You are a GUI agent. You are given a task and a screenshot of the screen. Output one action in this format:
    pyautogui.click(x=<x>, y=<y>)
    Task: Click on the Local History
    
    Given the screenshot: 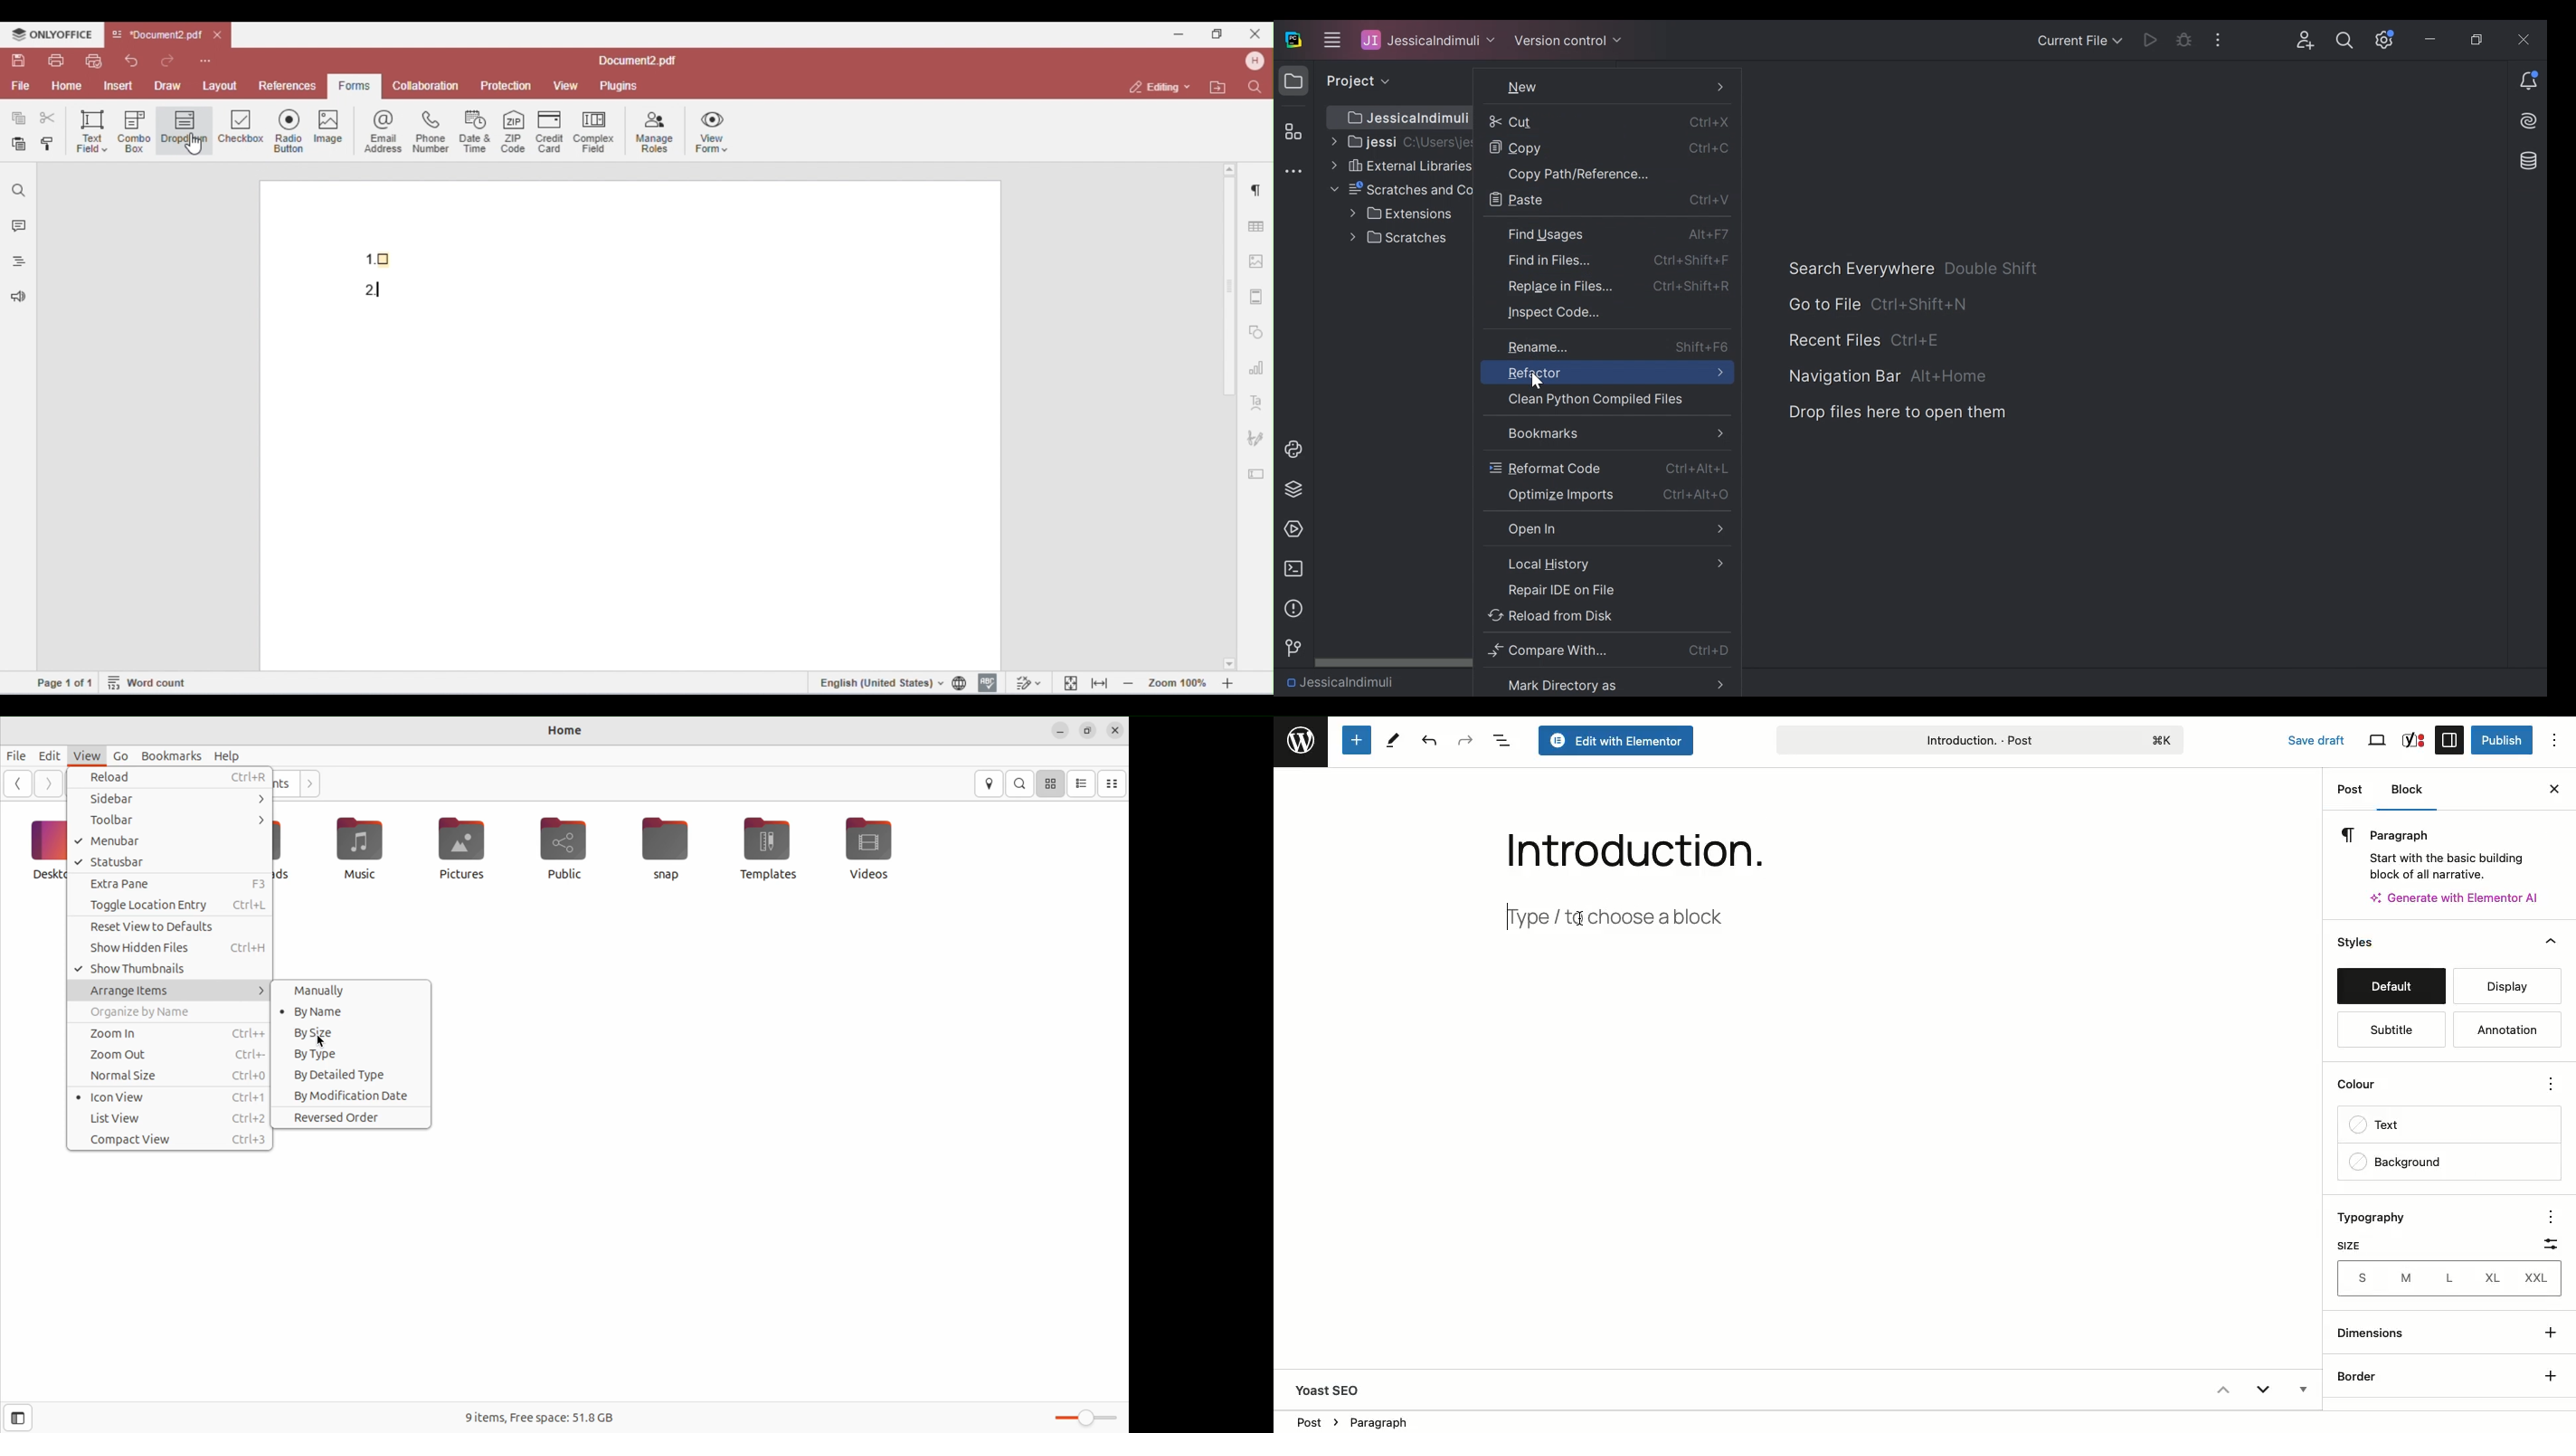 What is the action you would take?
    pyautogui.click(x=1606, y=563)
    